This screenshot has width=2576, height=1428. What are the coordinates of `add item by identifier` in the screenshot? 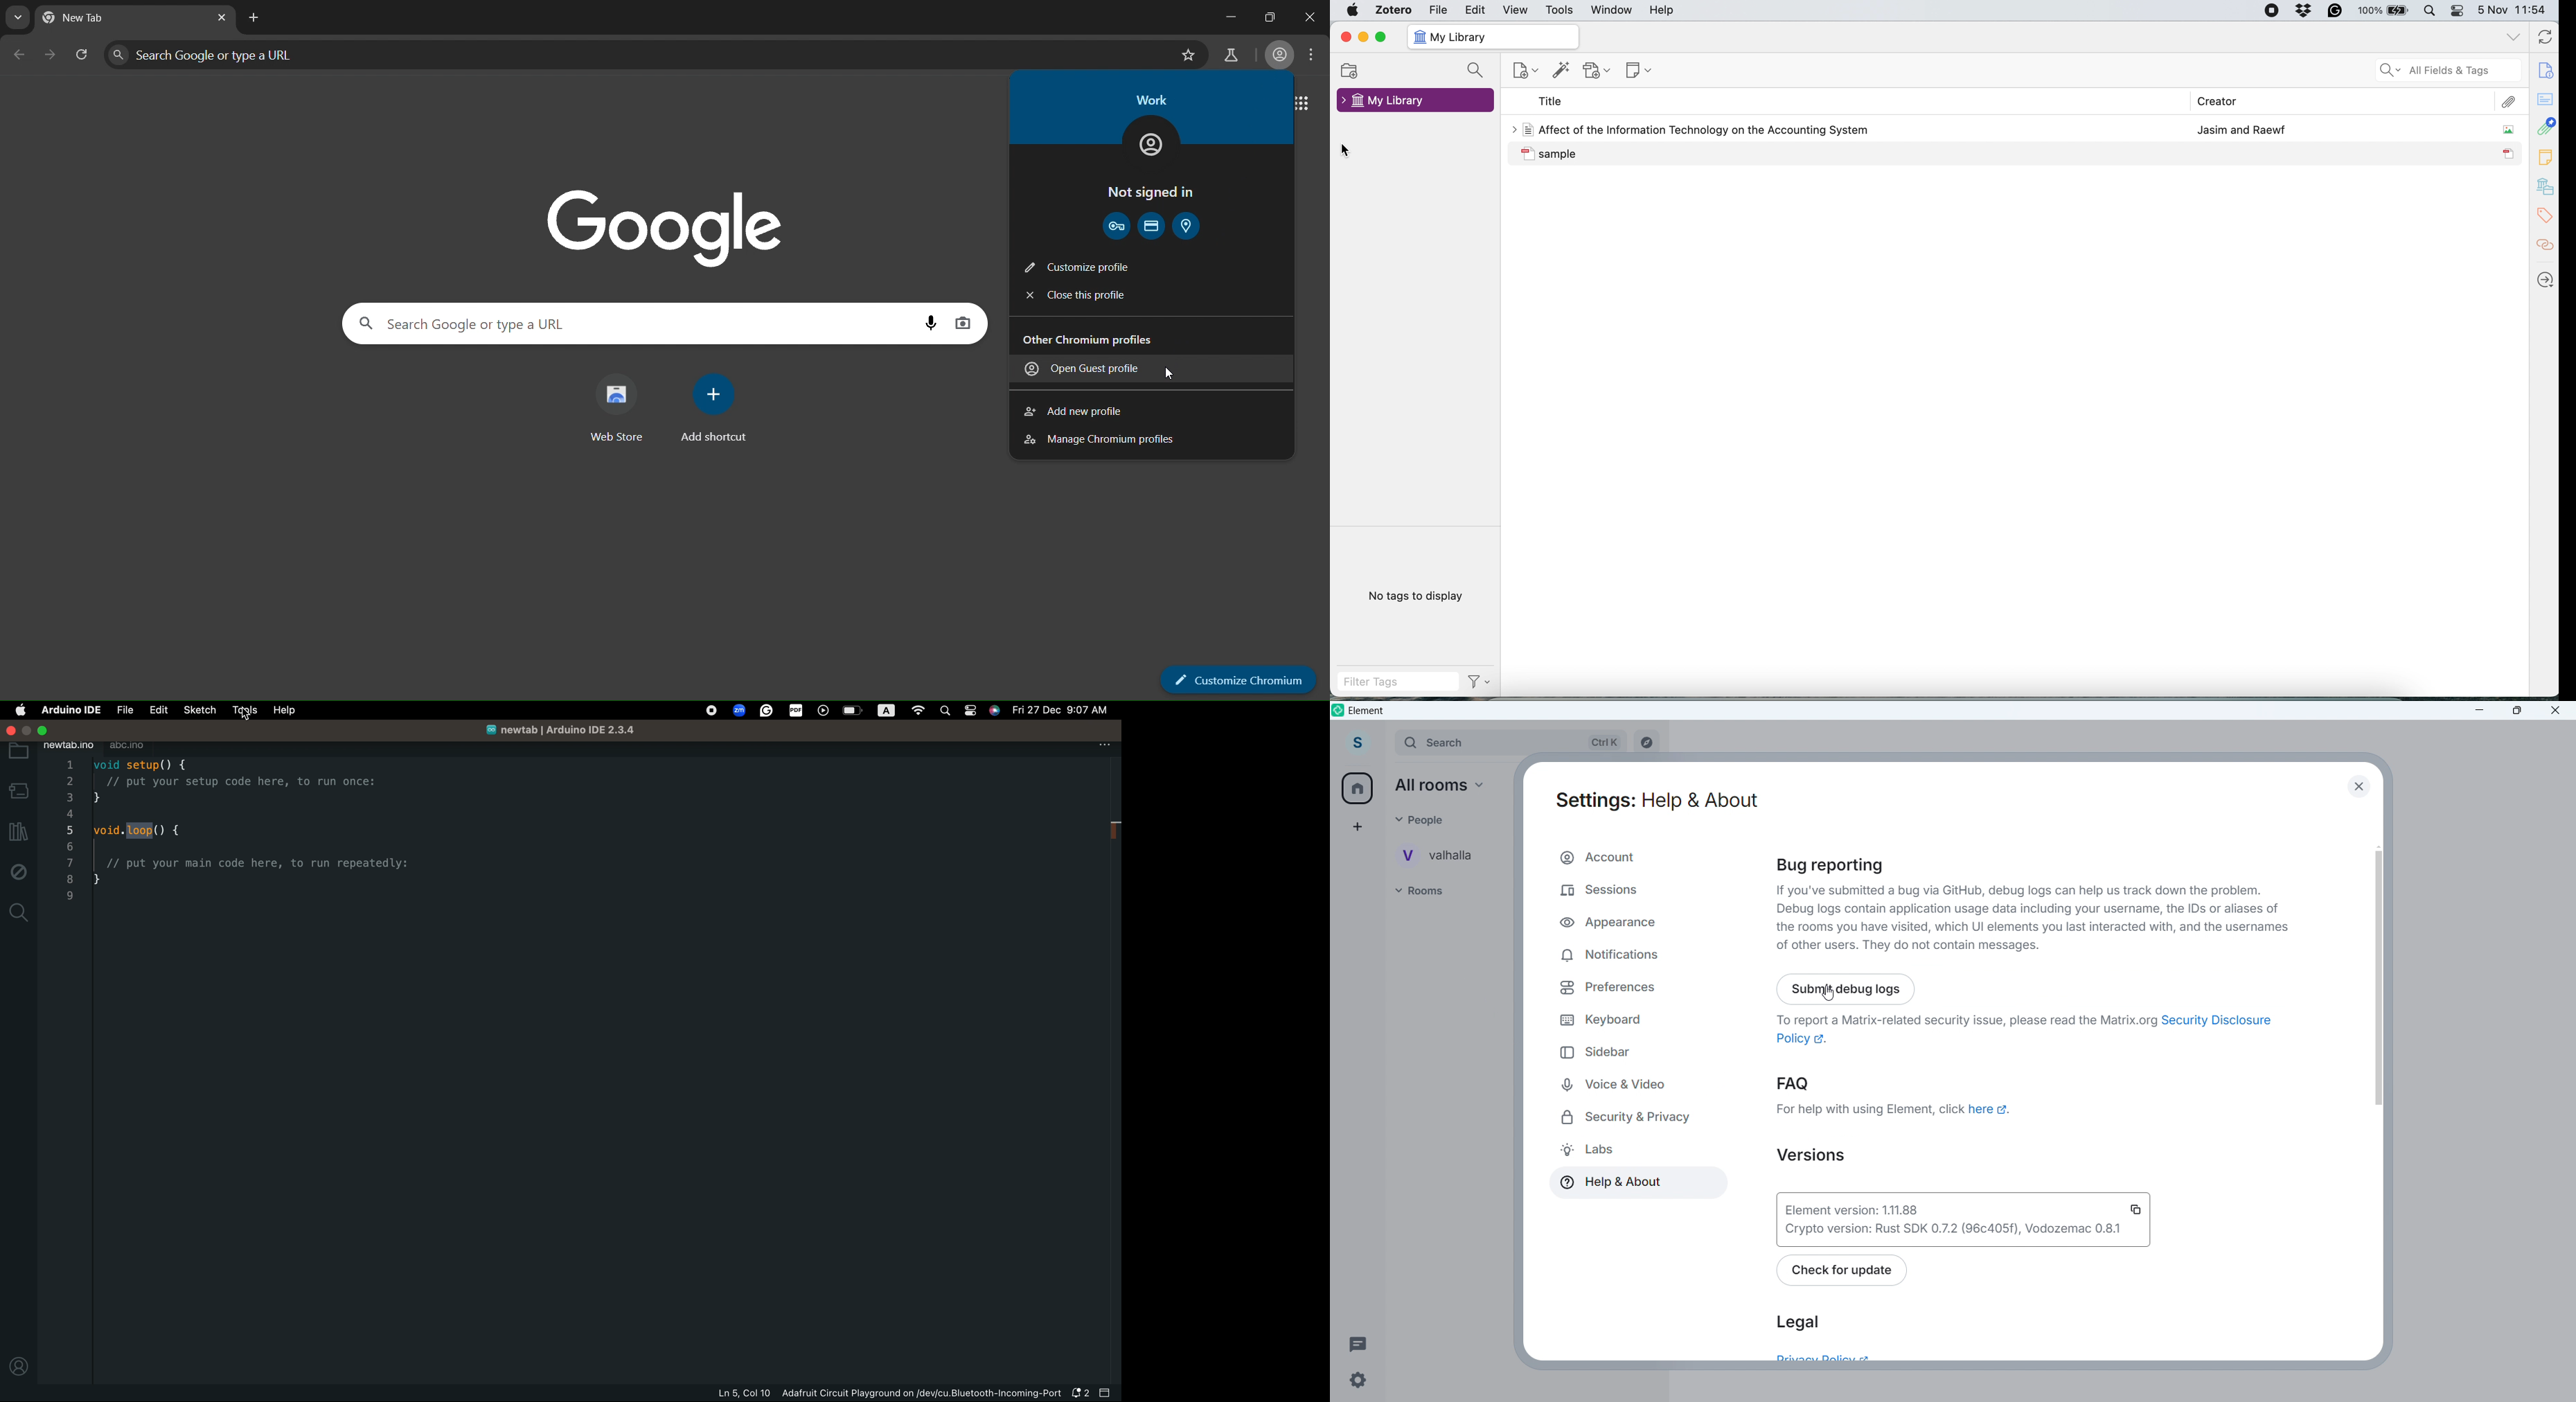 It's located at (1562, 68).